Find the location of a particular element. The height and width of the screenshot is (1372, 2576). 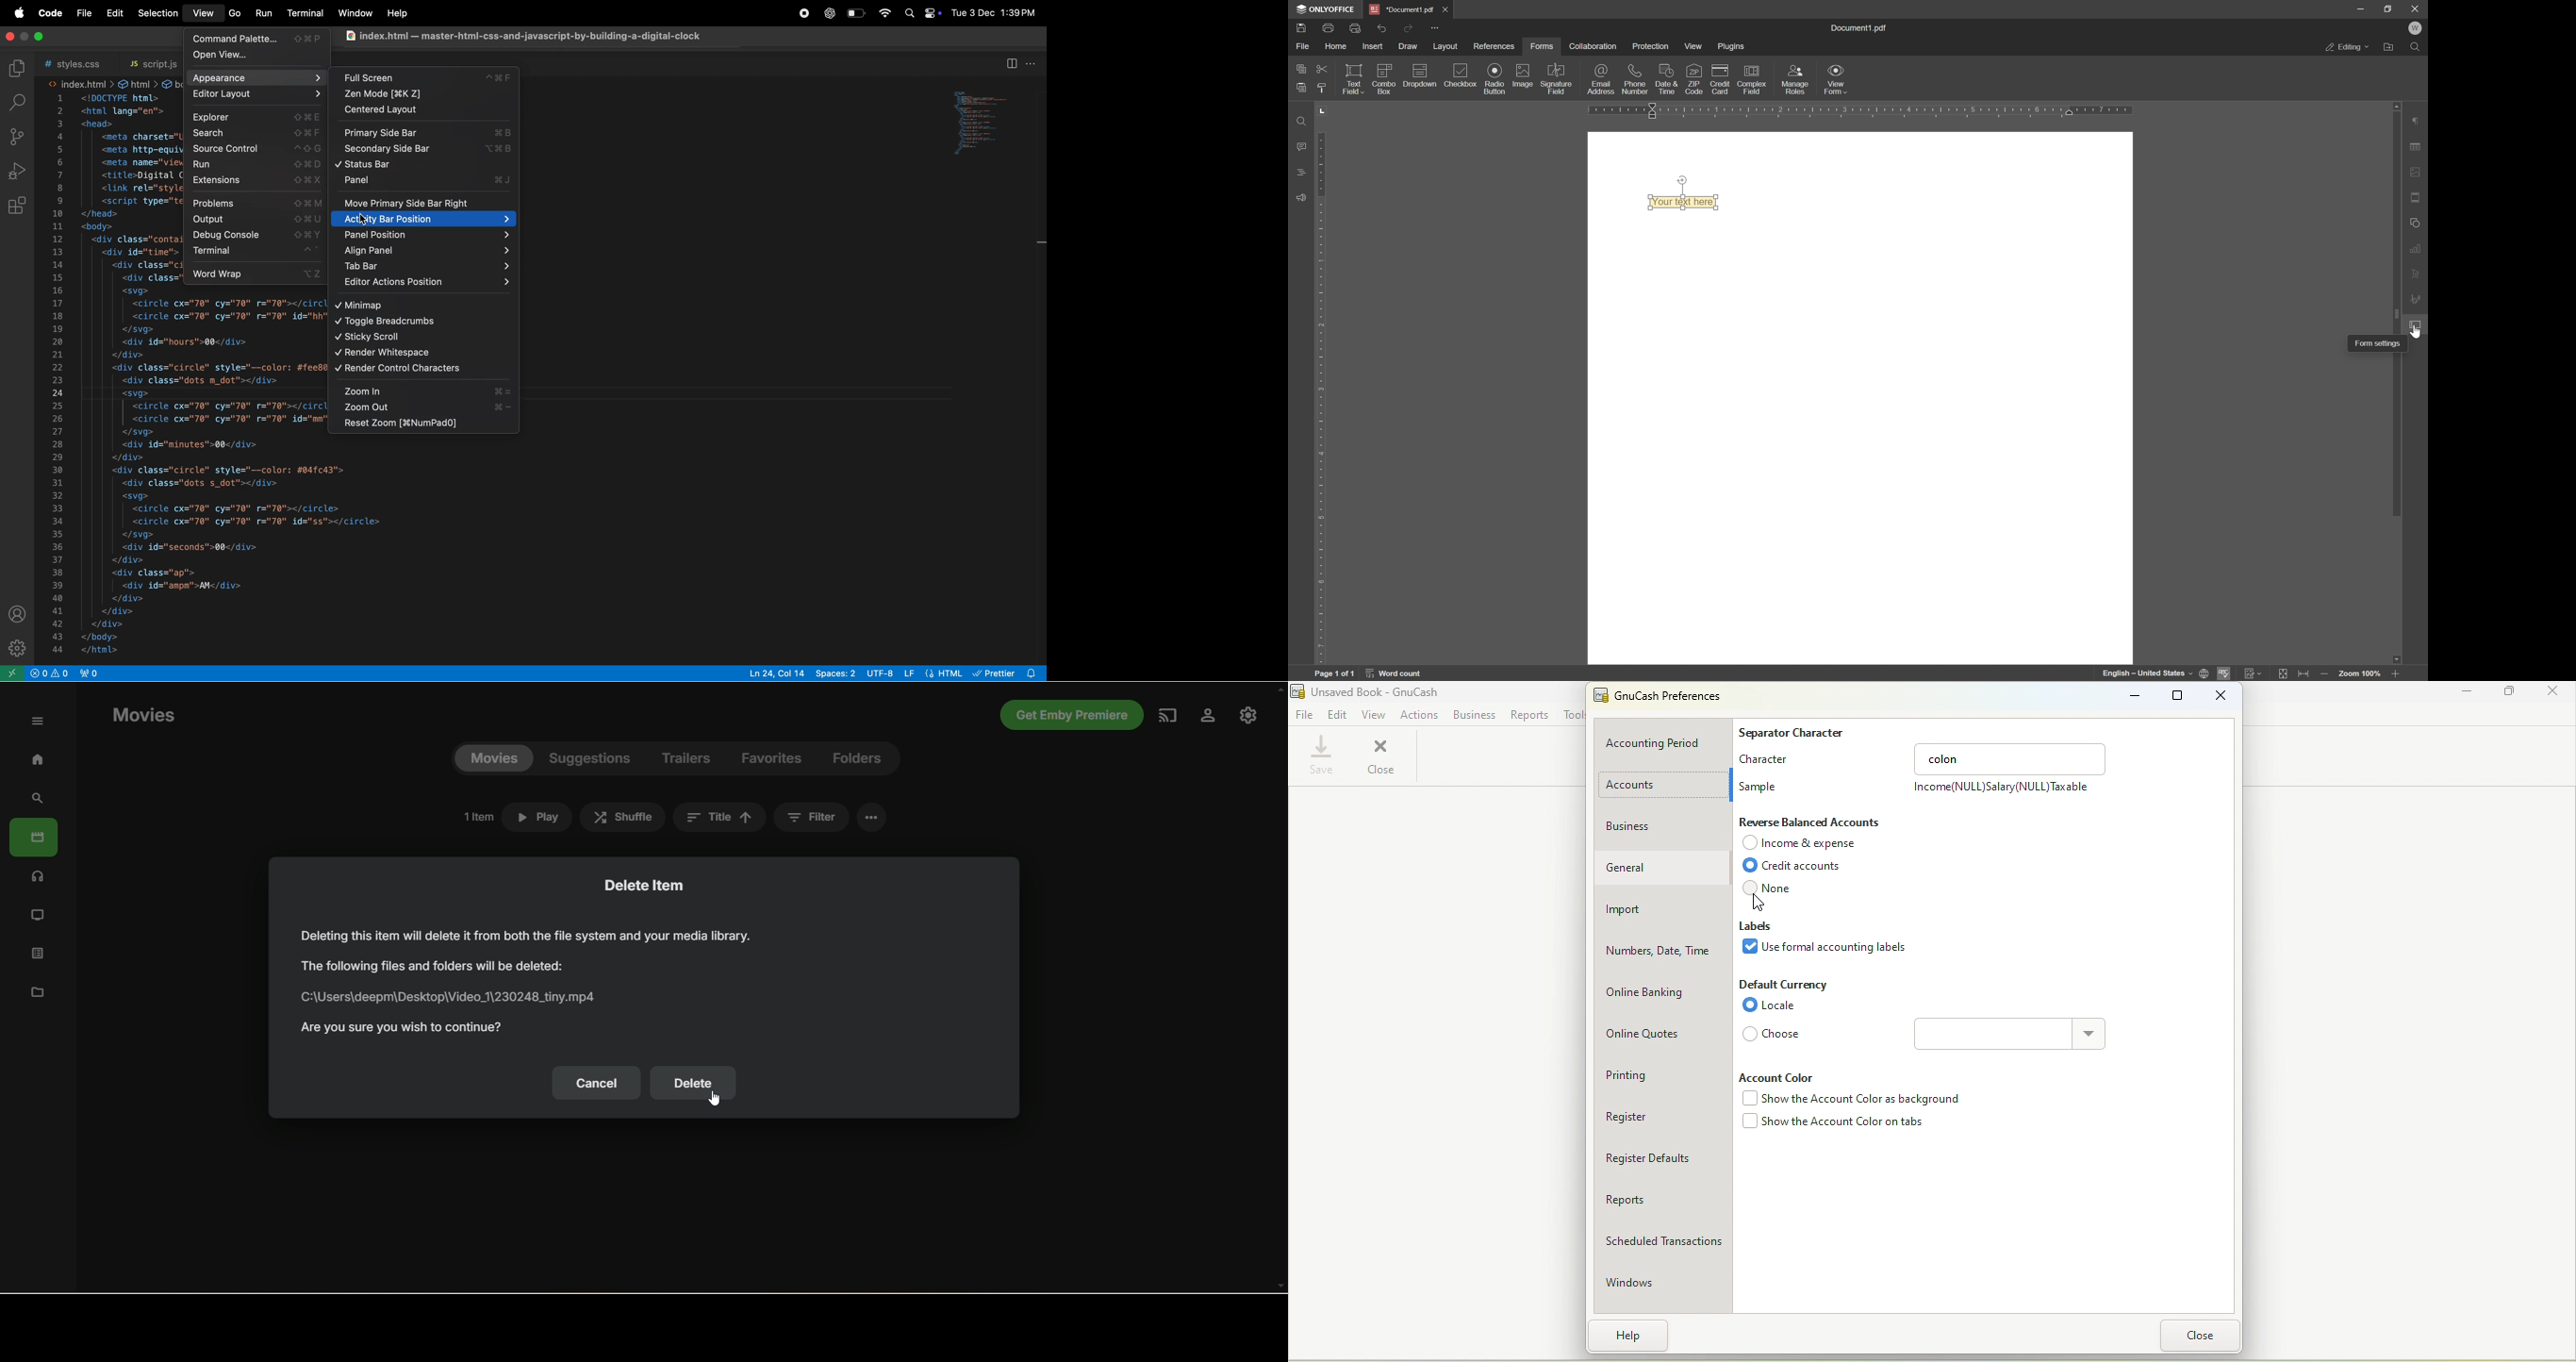

comments is located at coordinates (1300, 147).